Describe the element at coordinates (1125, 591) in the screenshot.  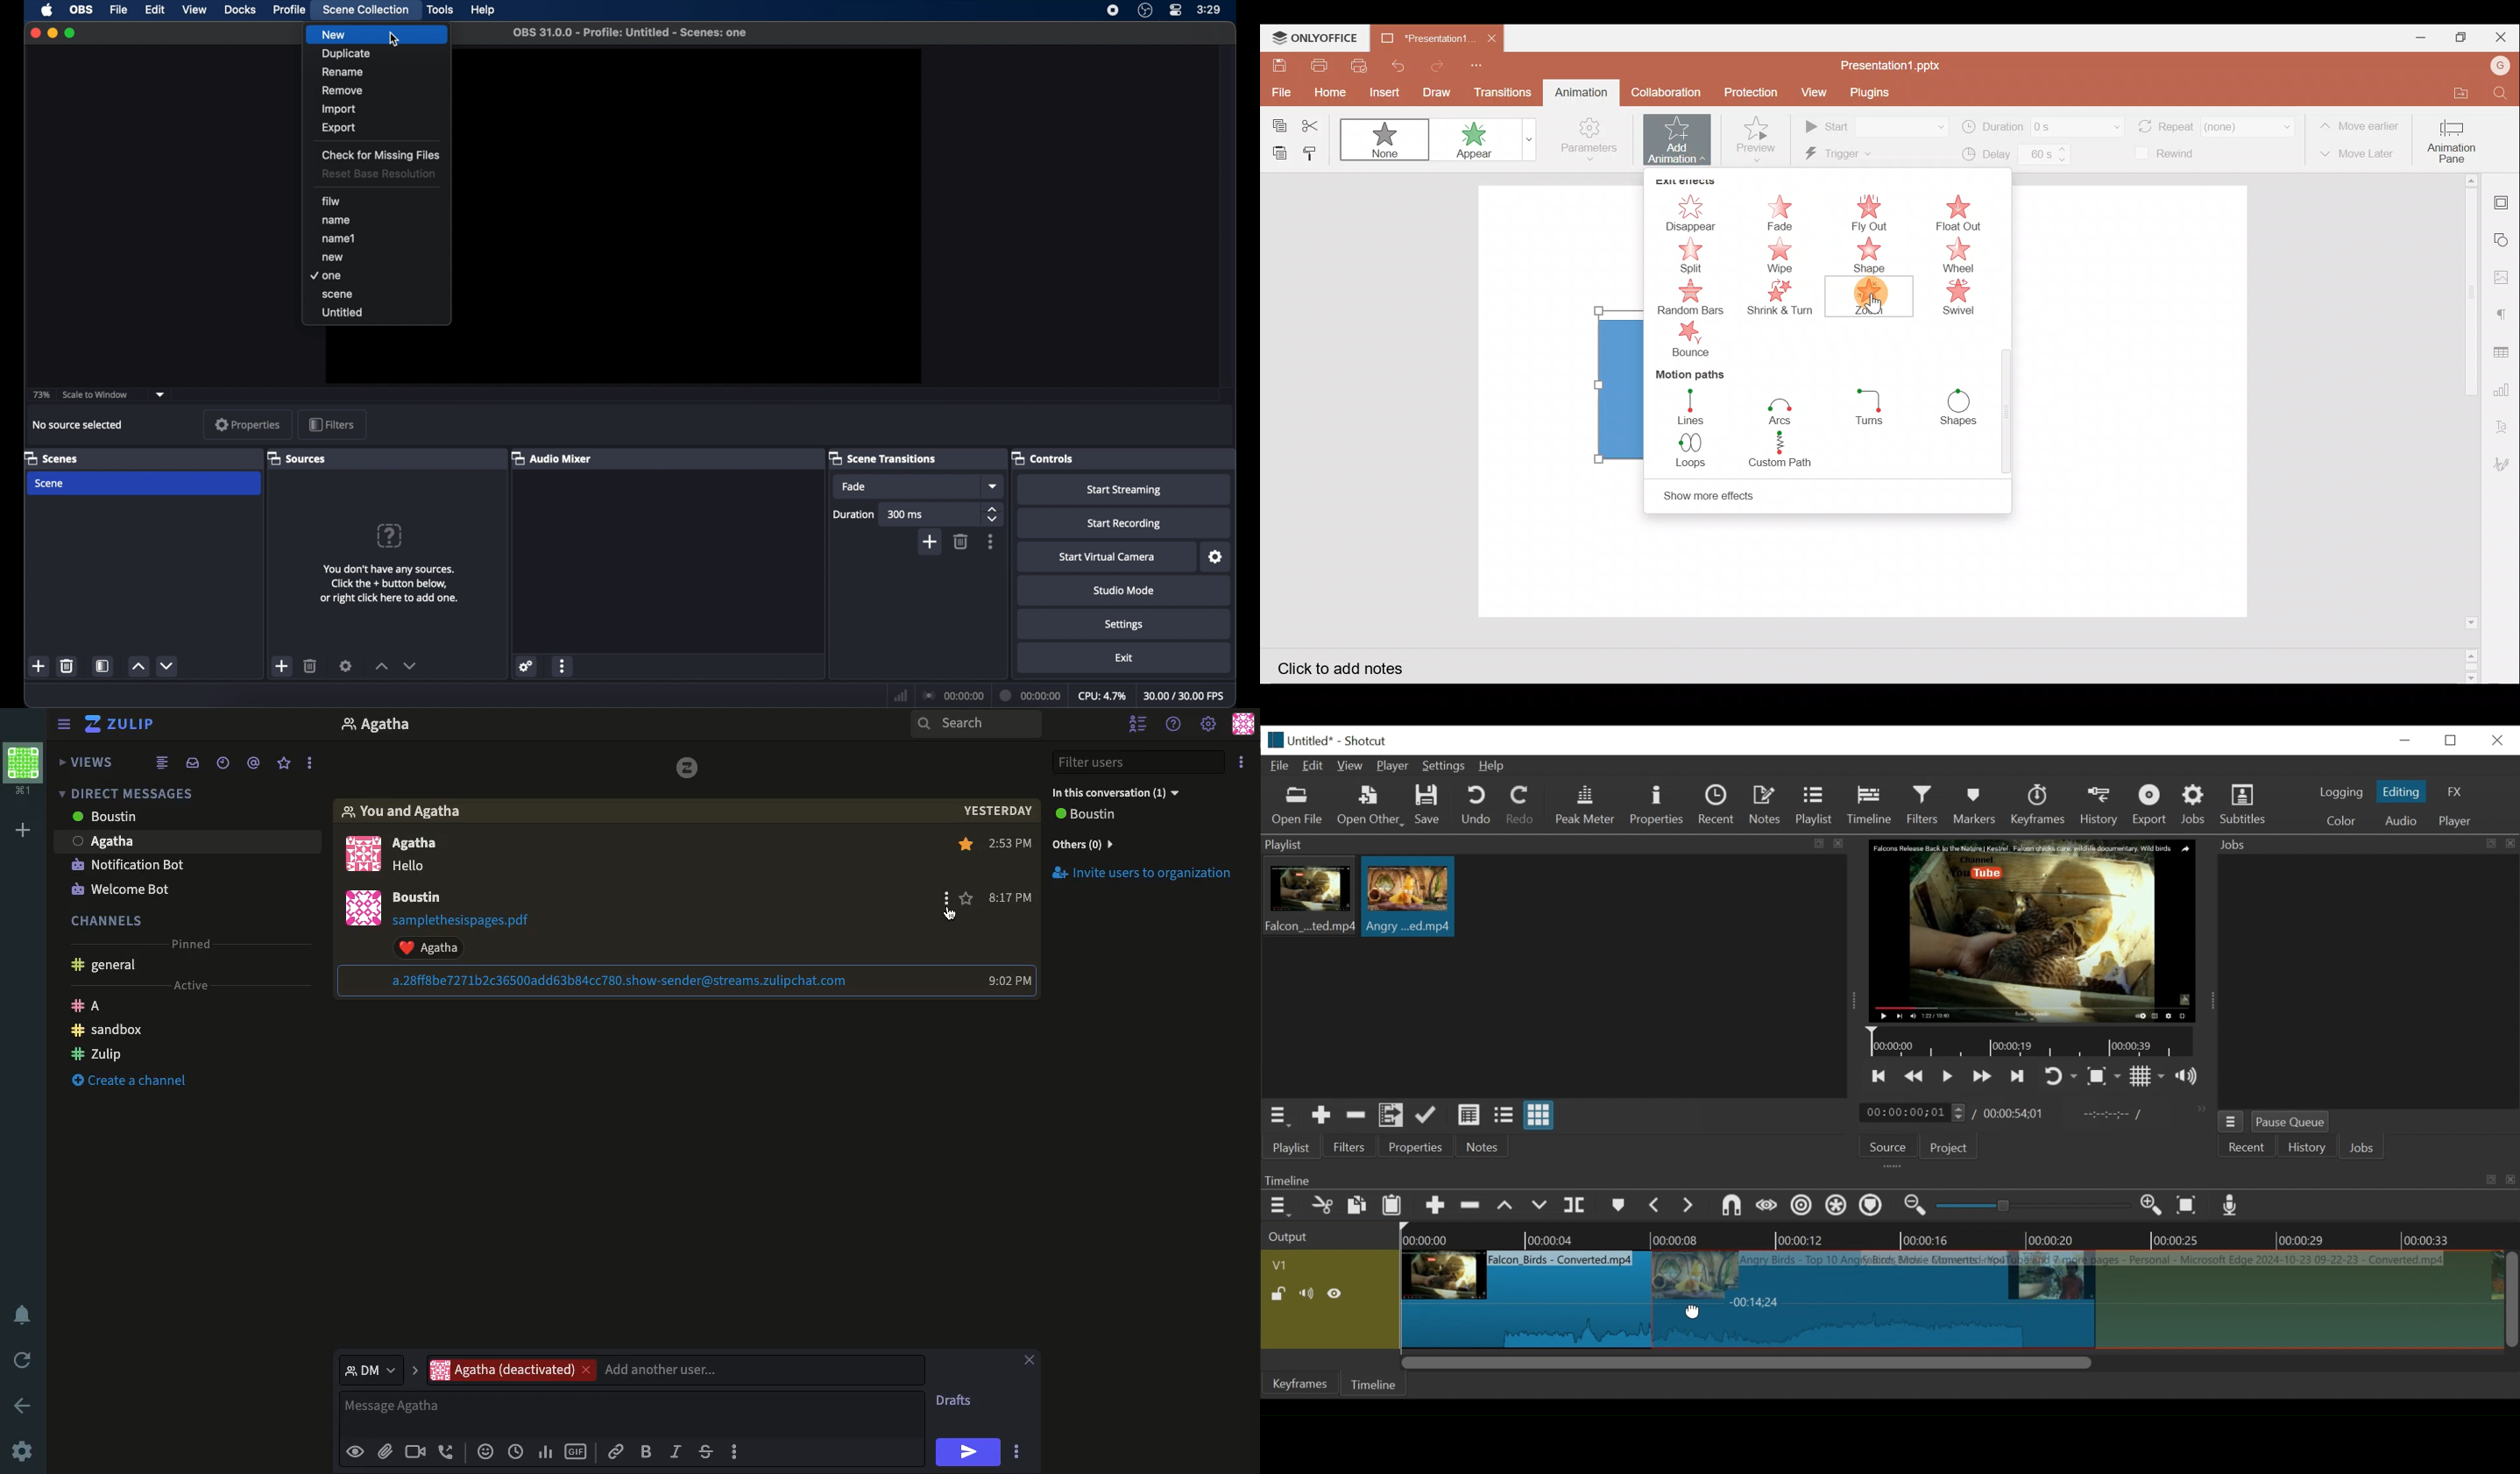
I see `studio mode` at that location.